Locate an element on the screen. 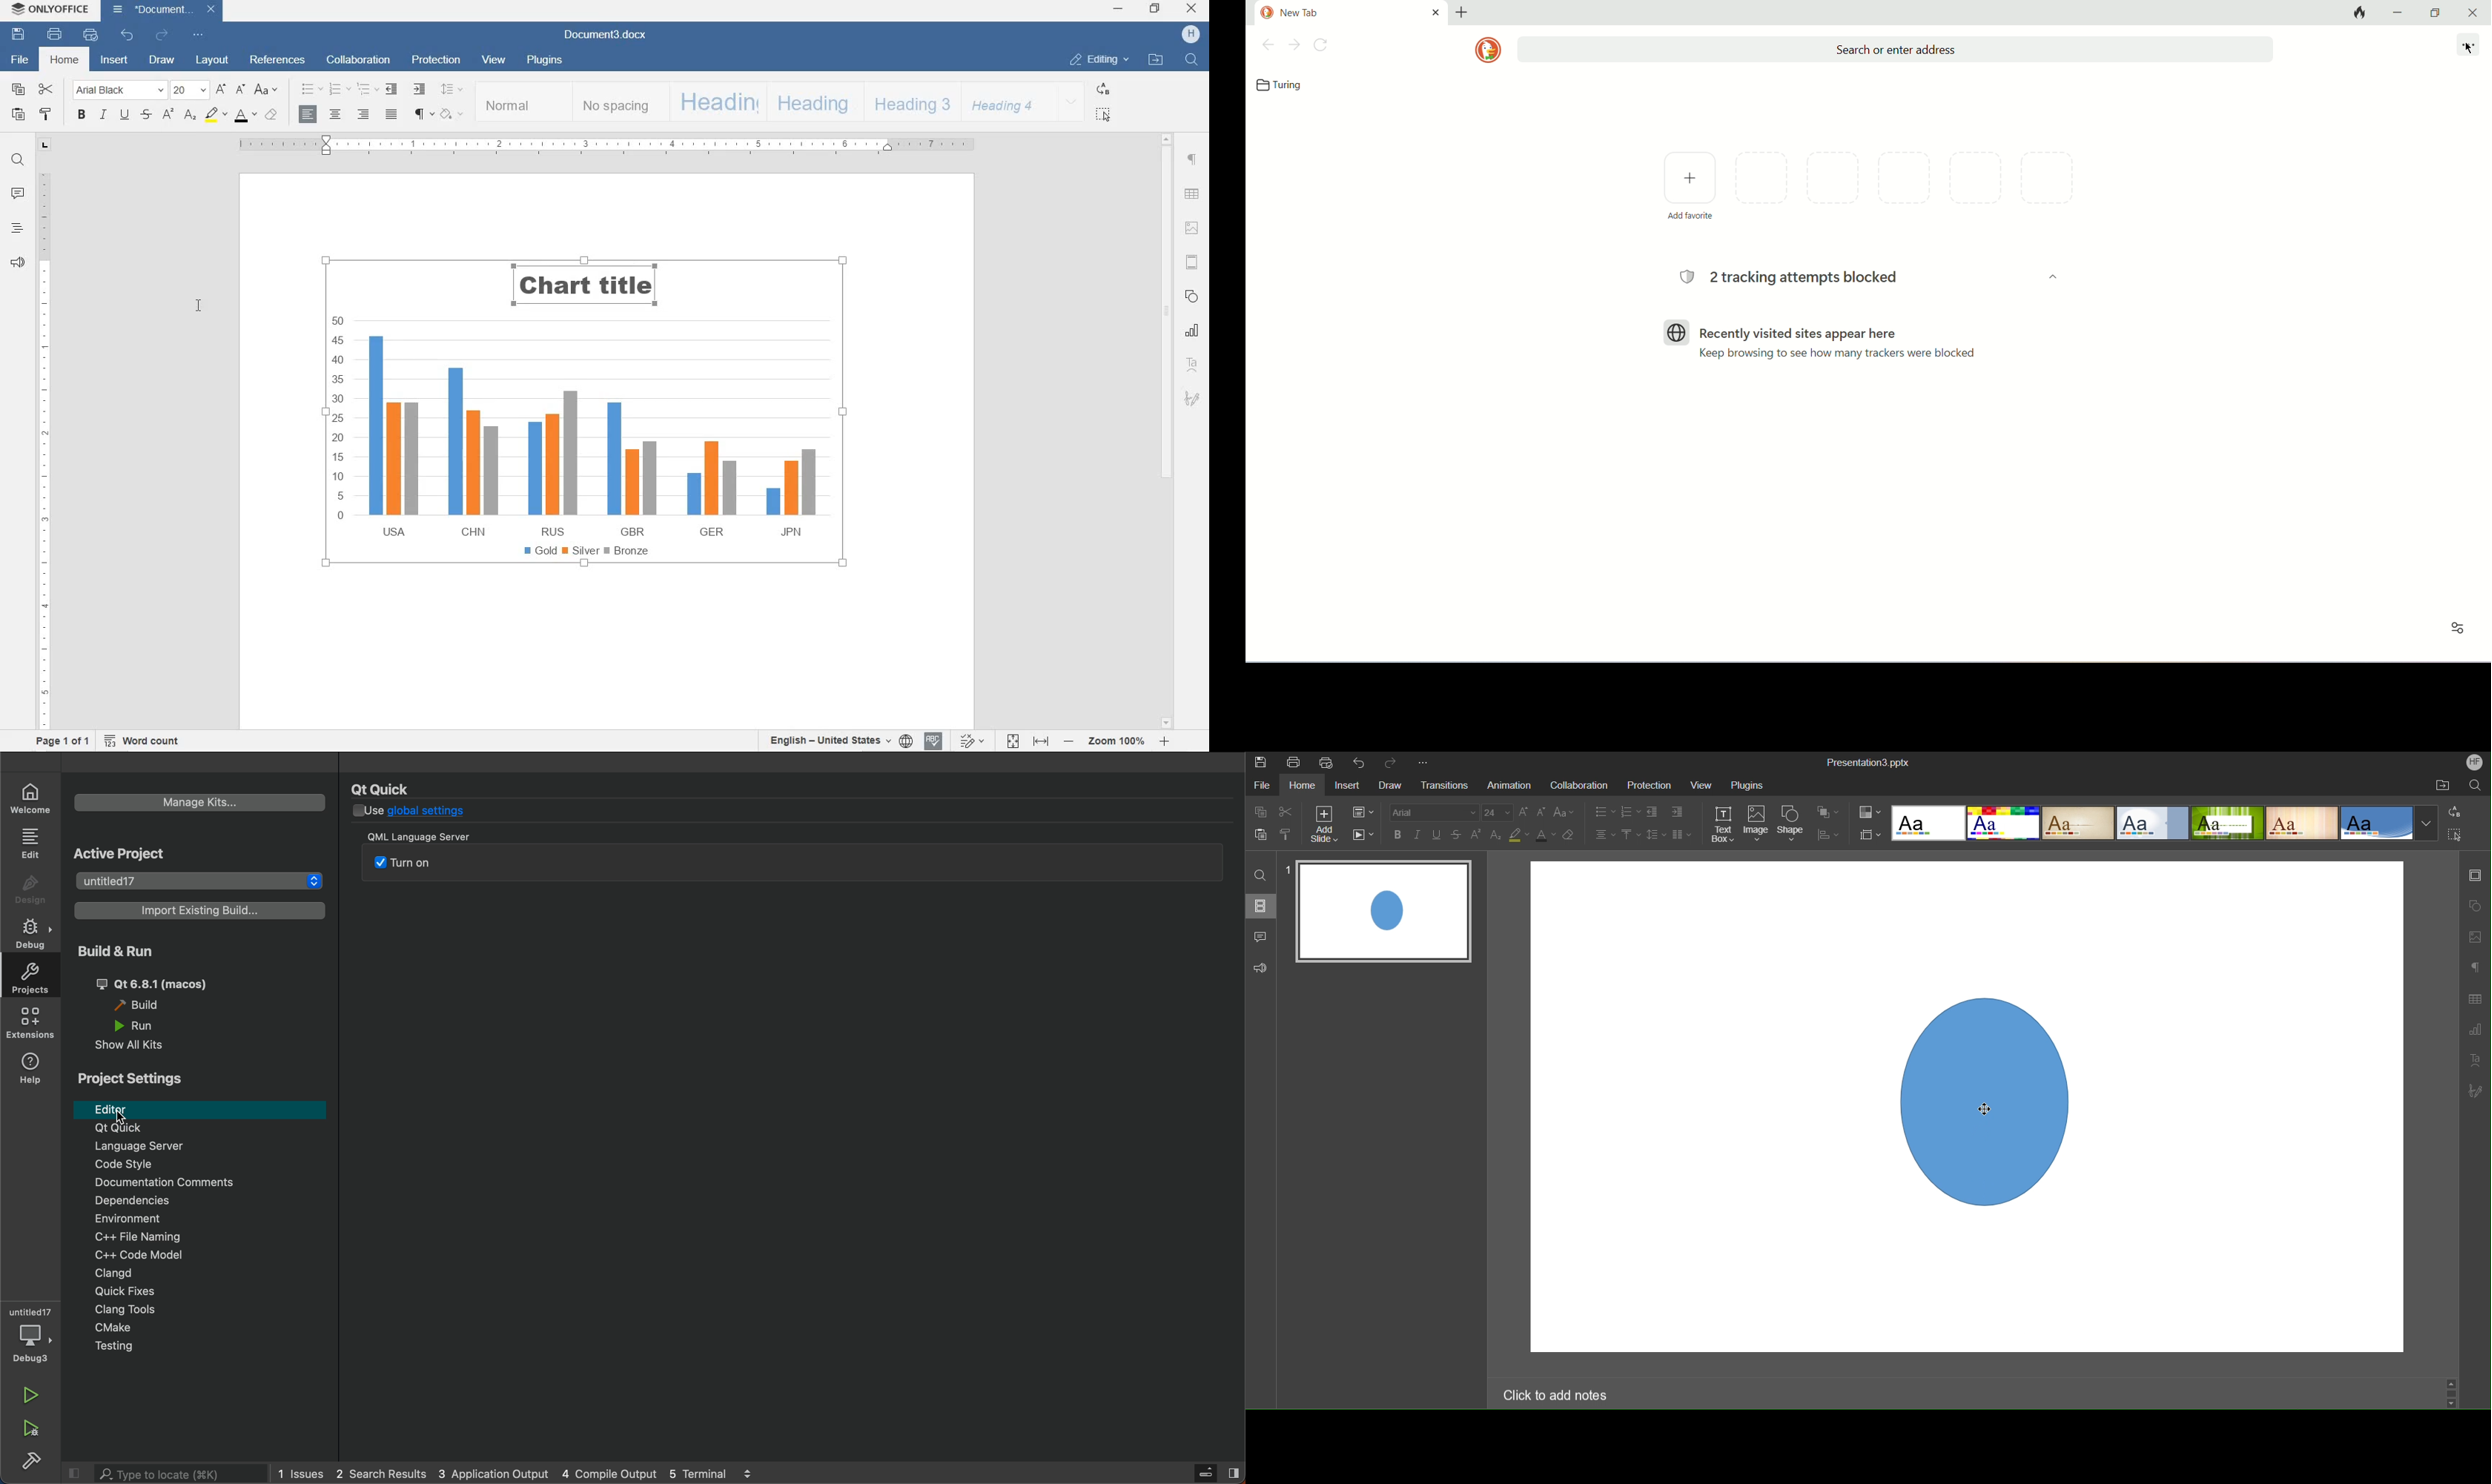 The width and height of the screenshot is (2492, 1484). DECREASE INDENT is located at coordinates (390, 90).